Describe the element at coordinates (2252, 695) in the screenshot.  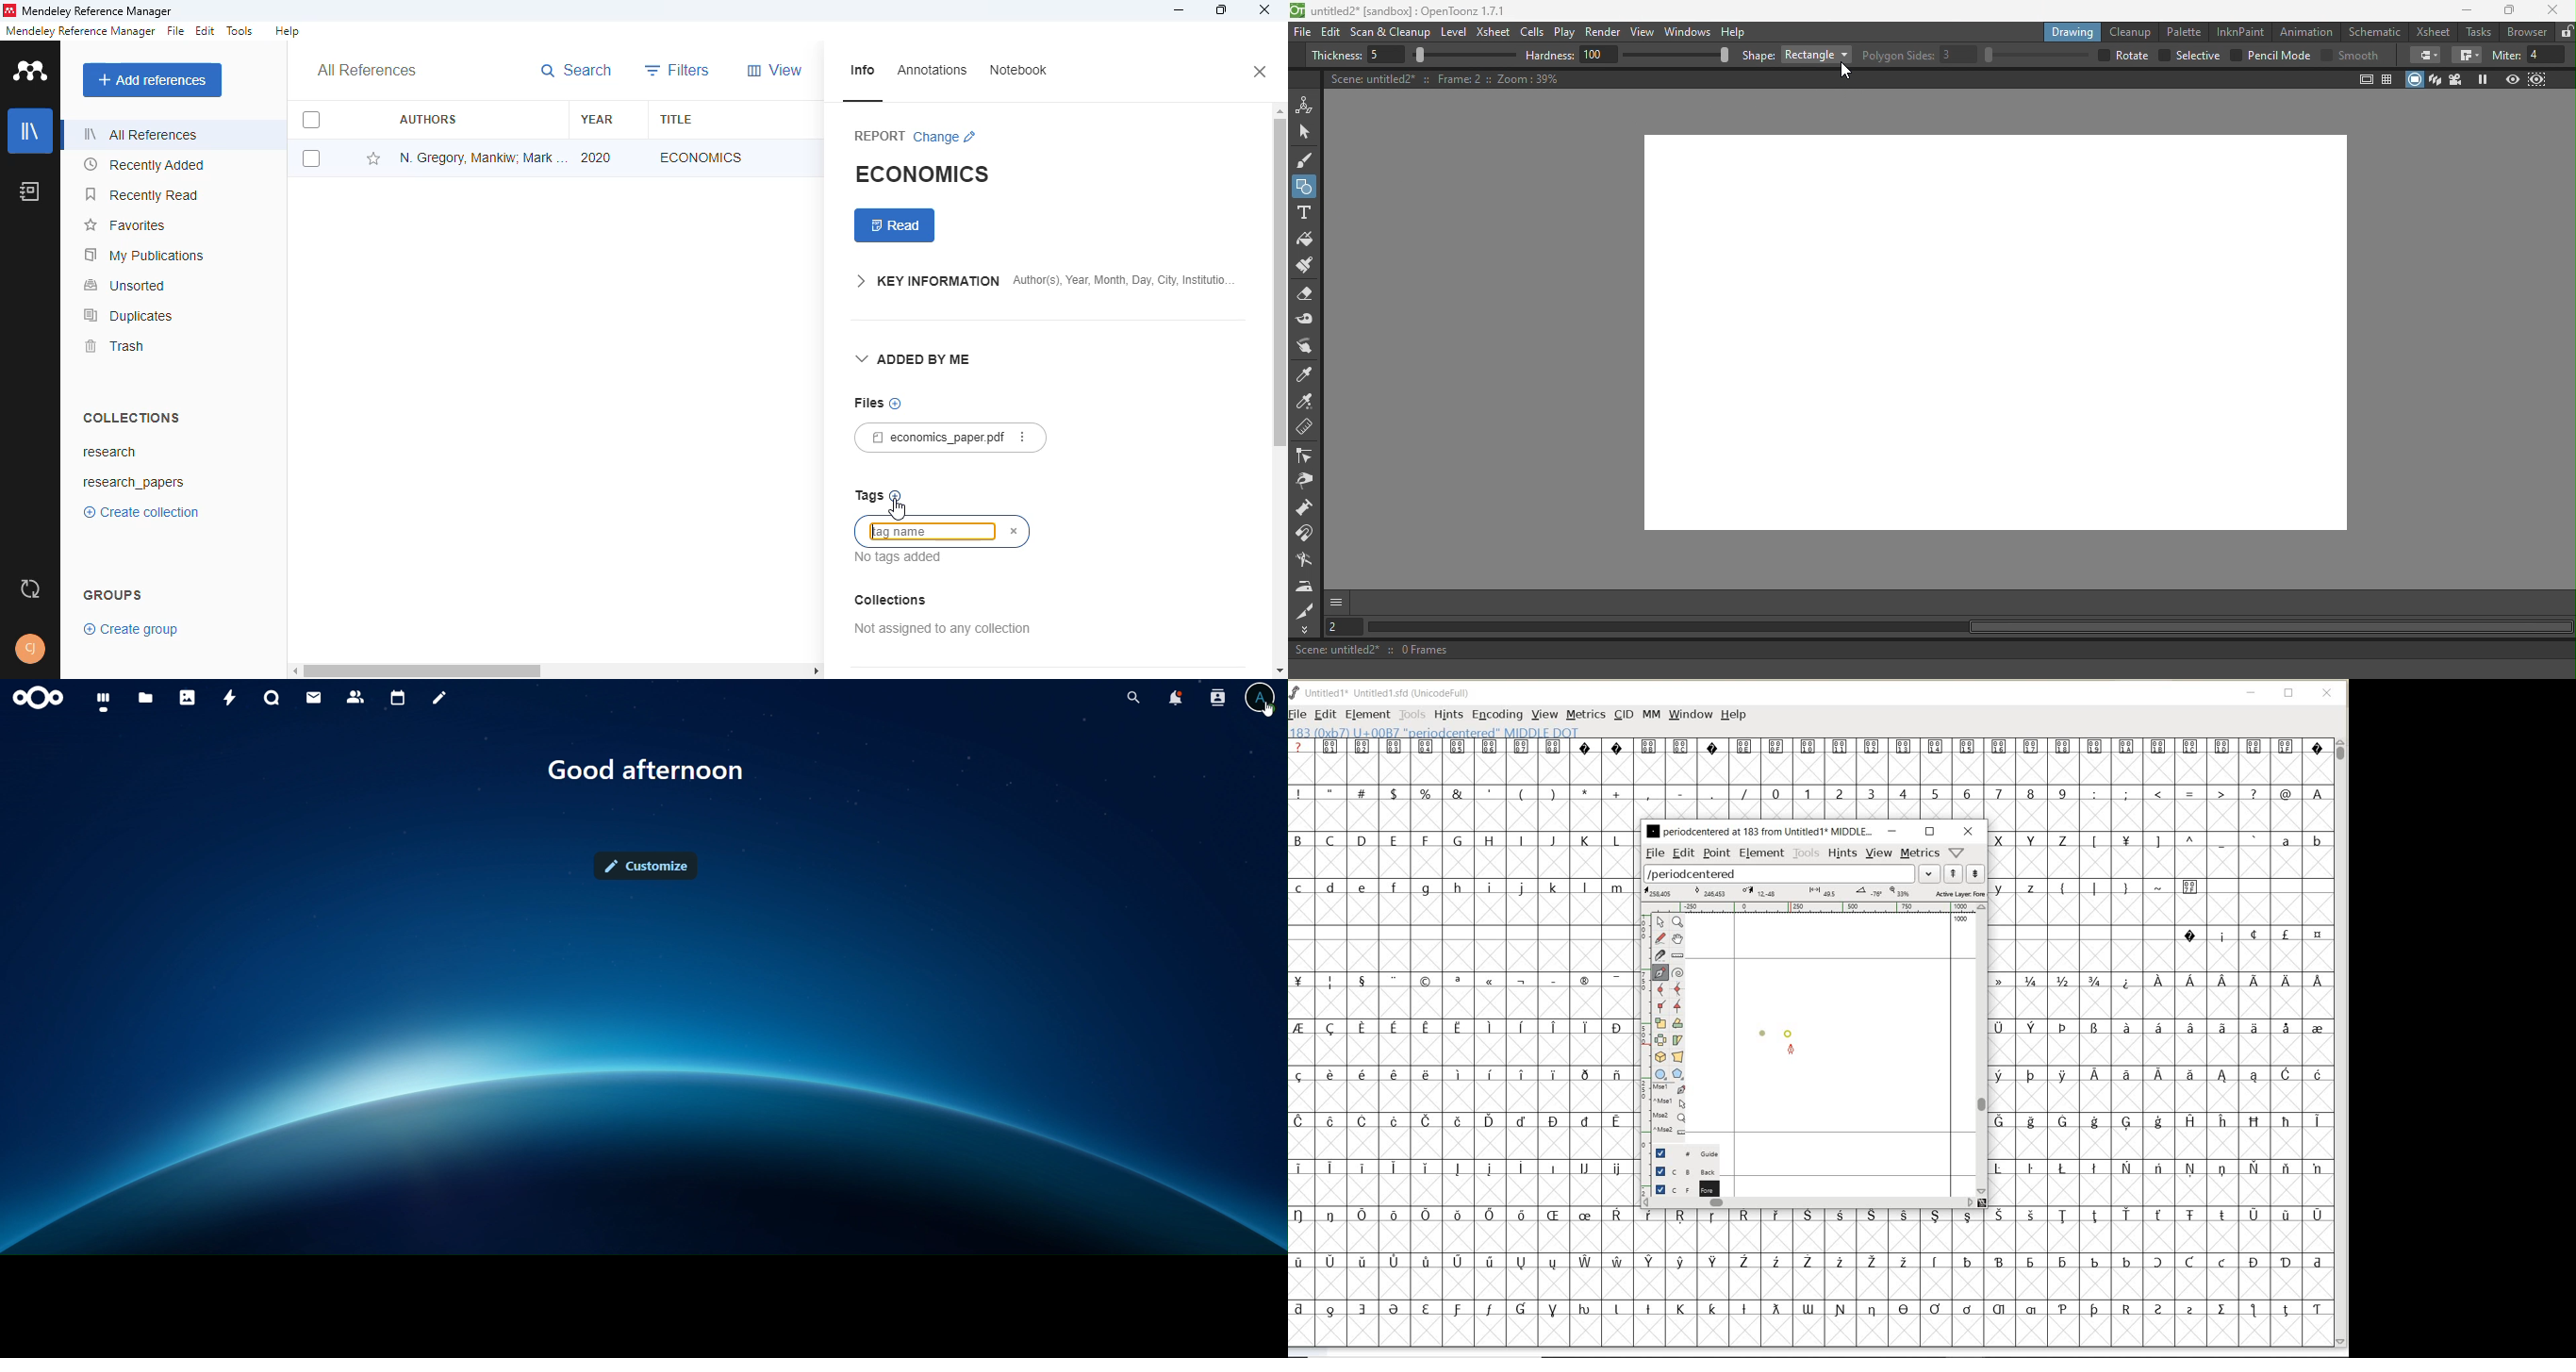
I see `MINIMIZE` at that location.